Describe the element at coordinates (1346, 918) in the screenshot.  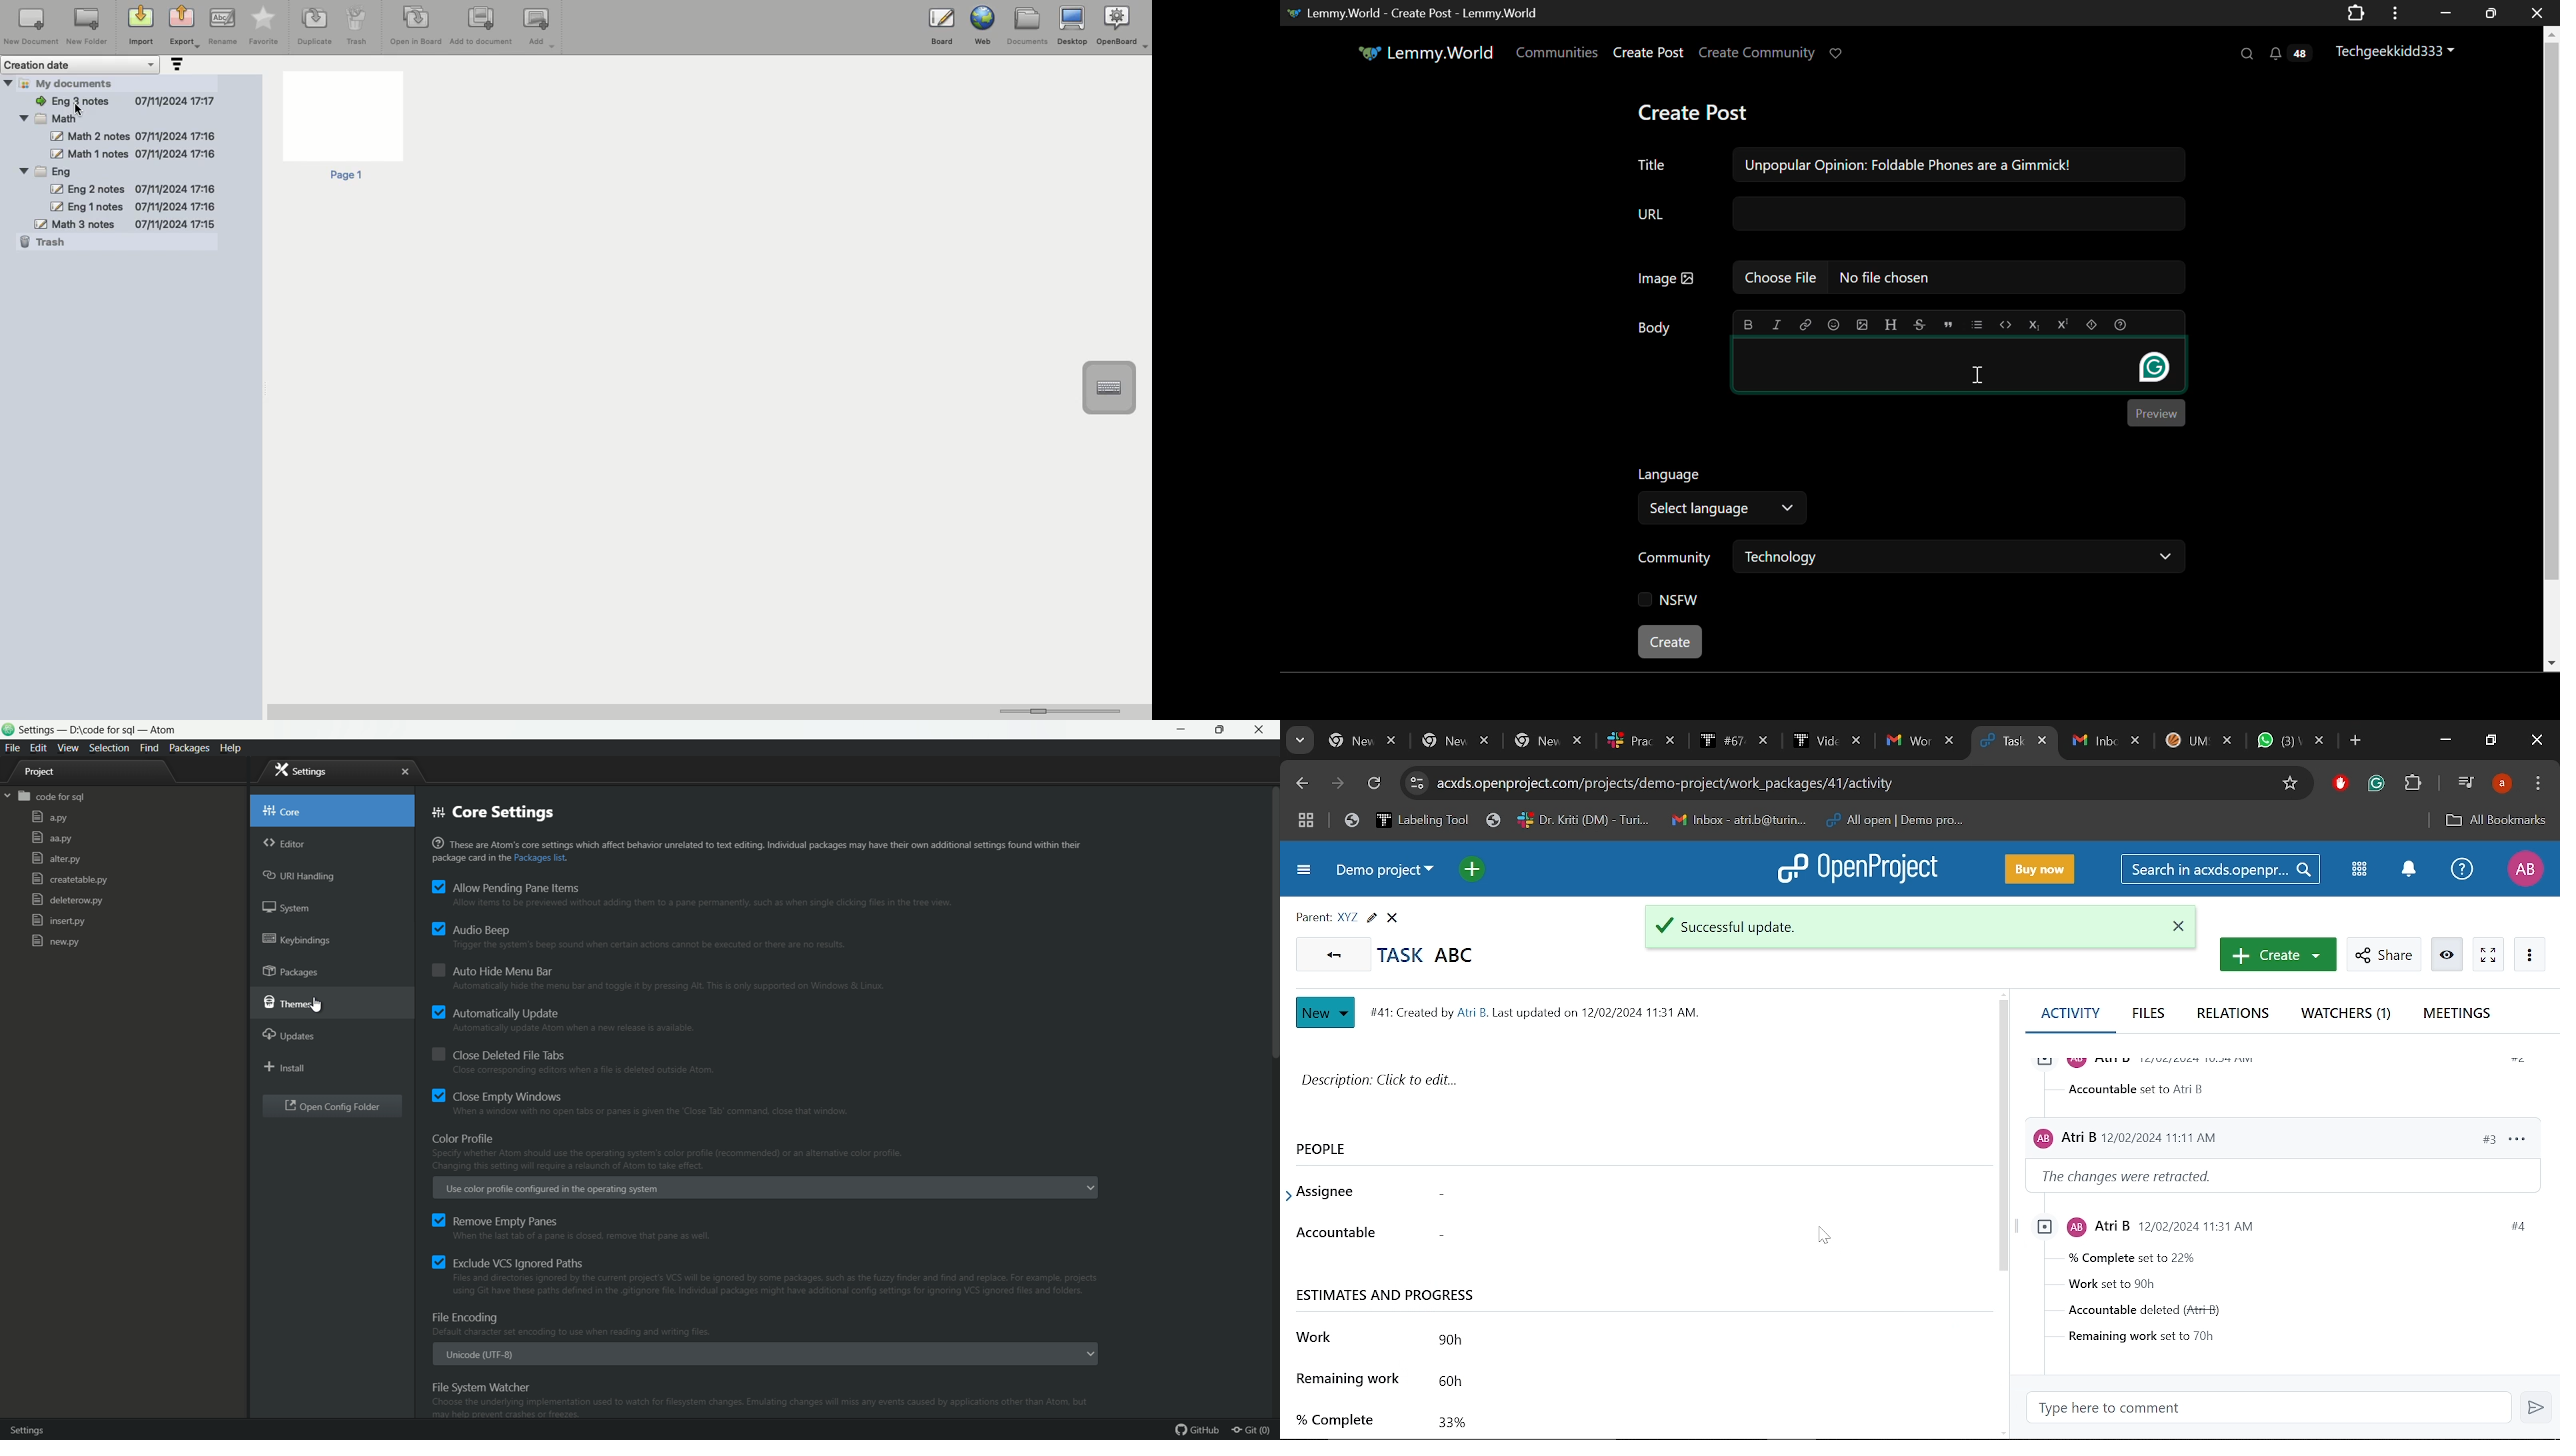
I see `Parent task name` at that location.